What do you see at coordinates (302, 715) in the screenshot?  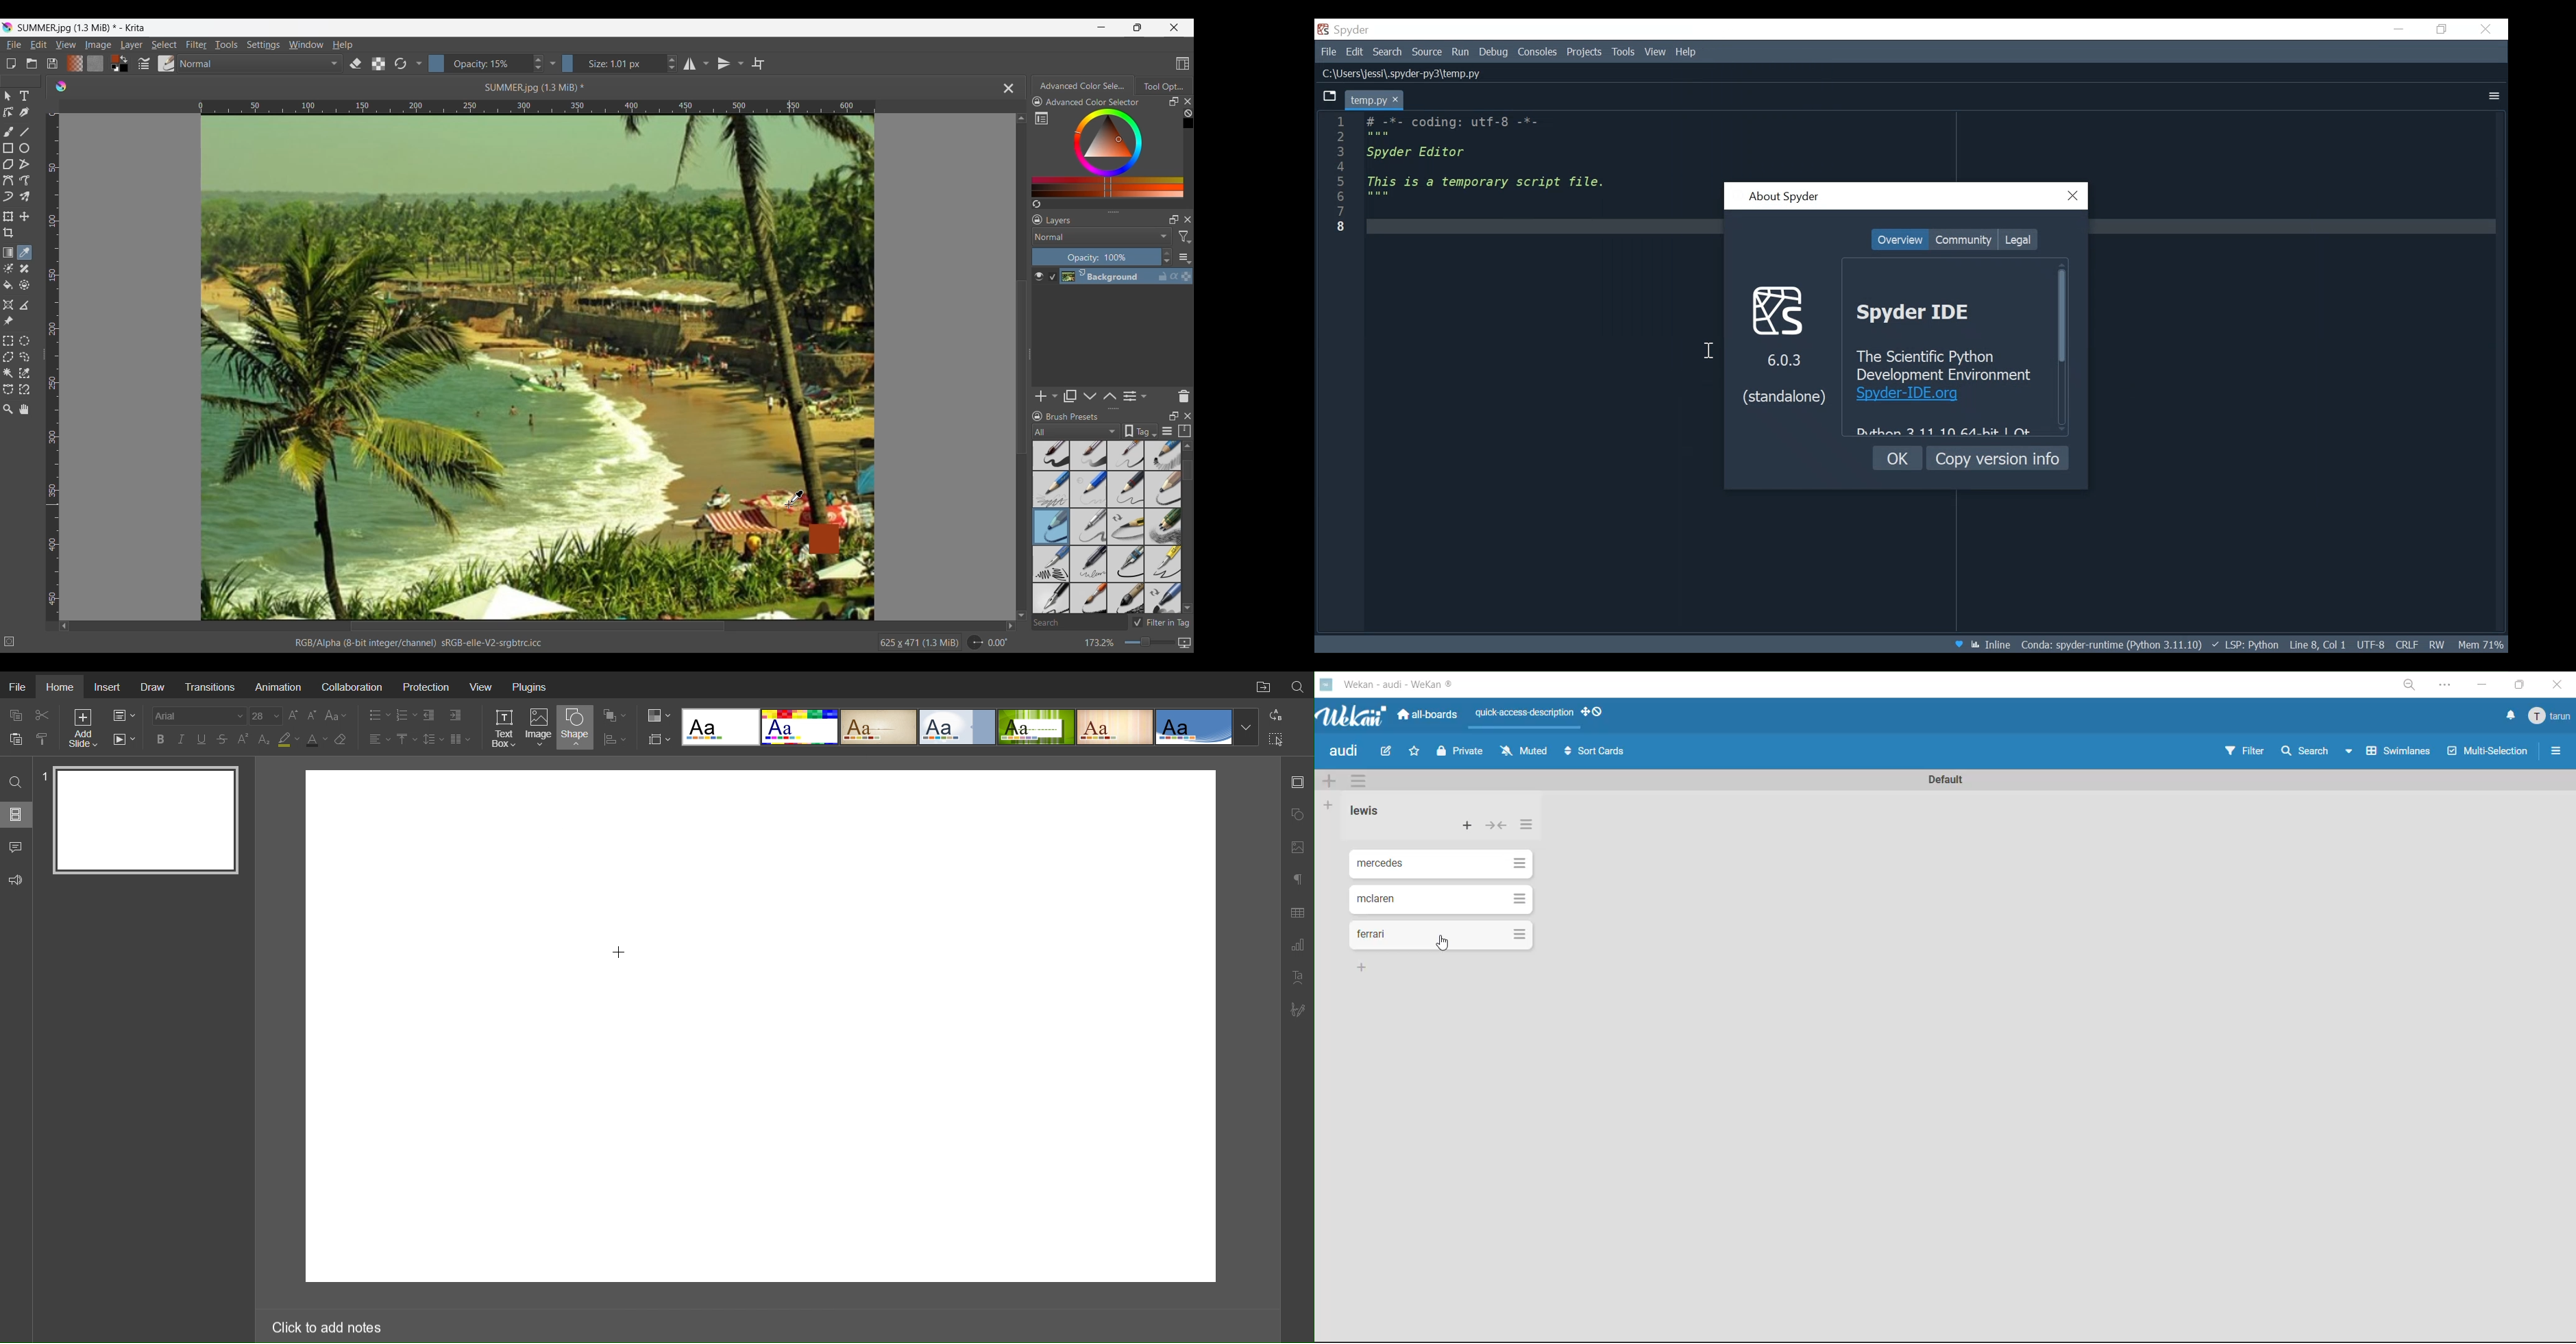 I see `Font Size` at bounding box center [302, 715].